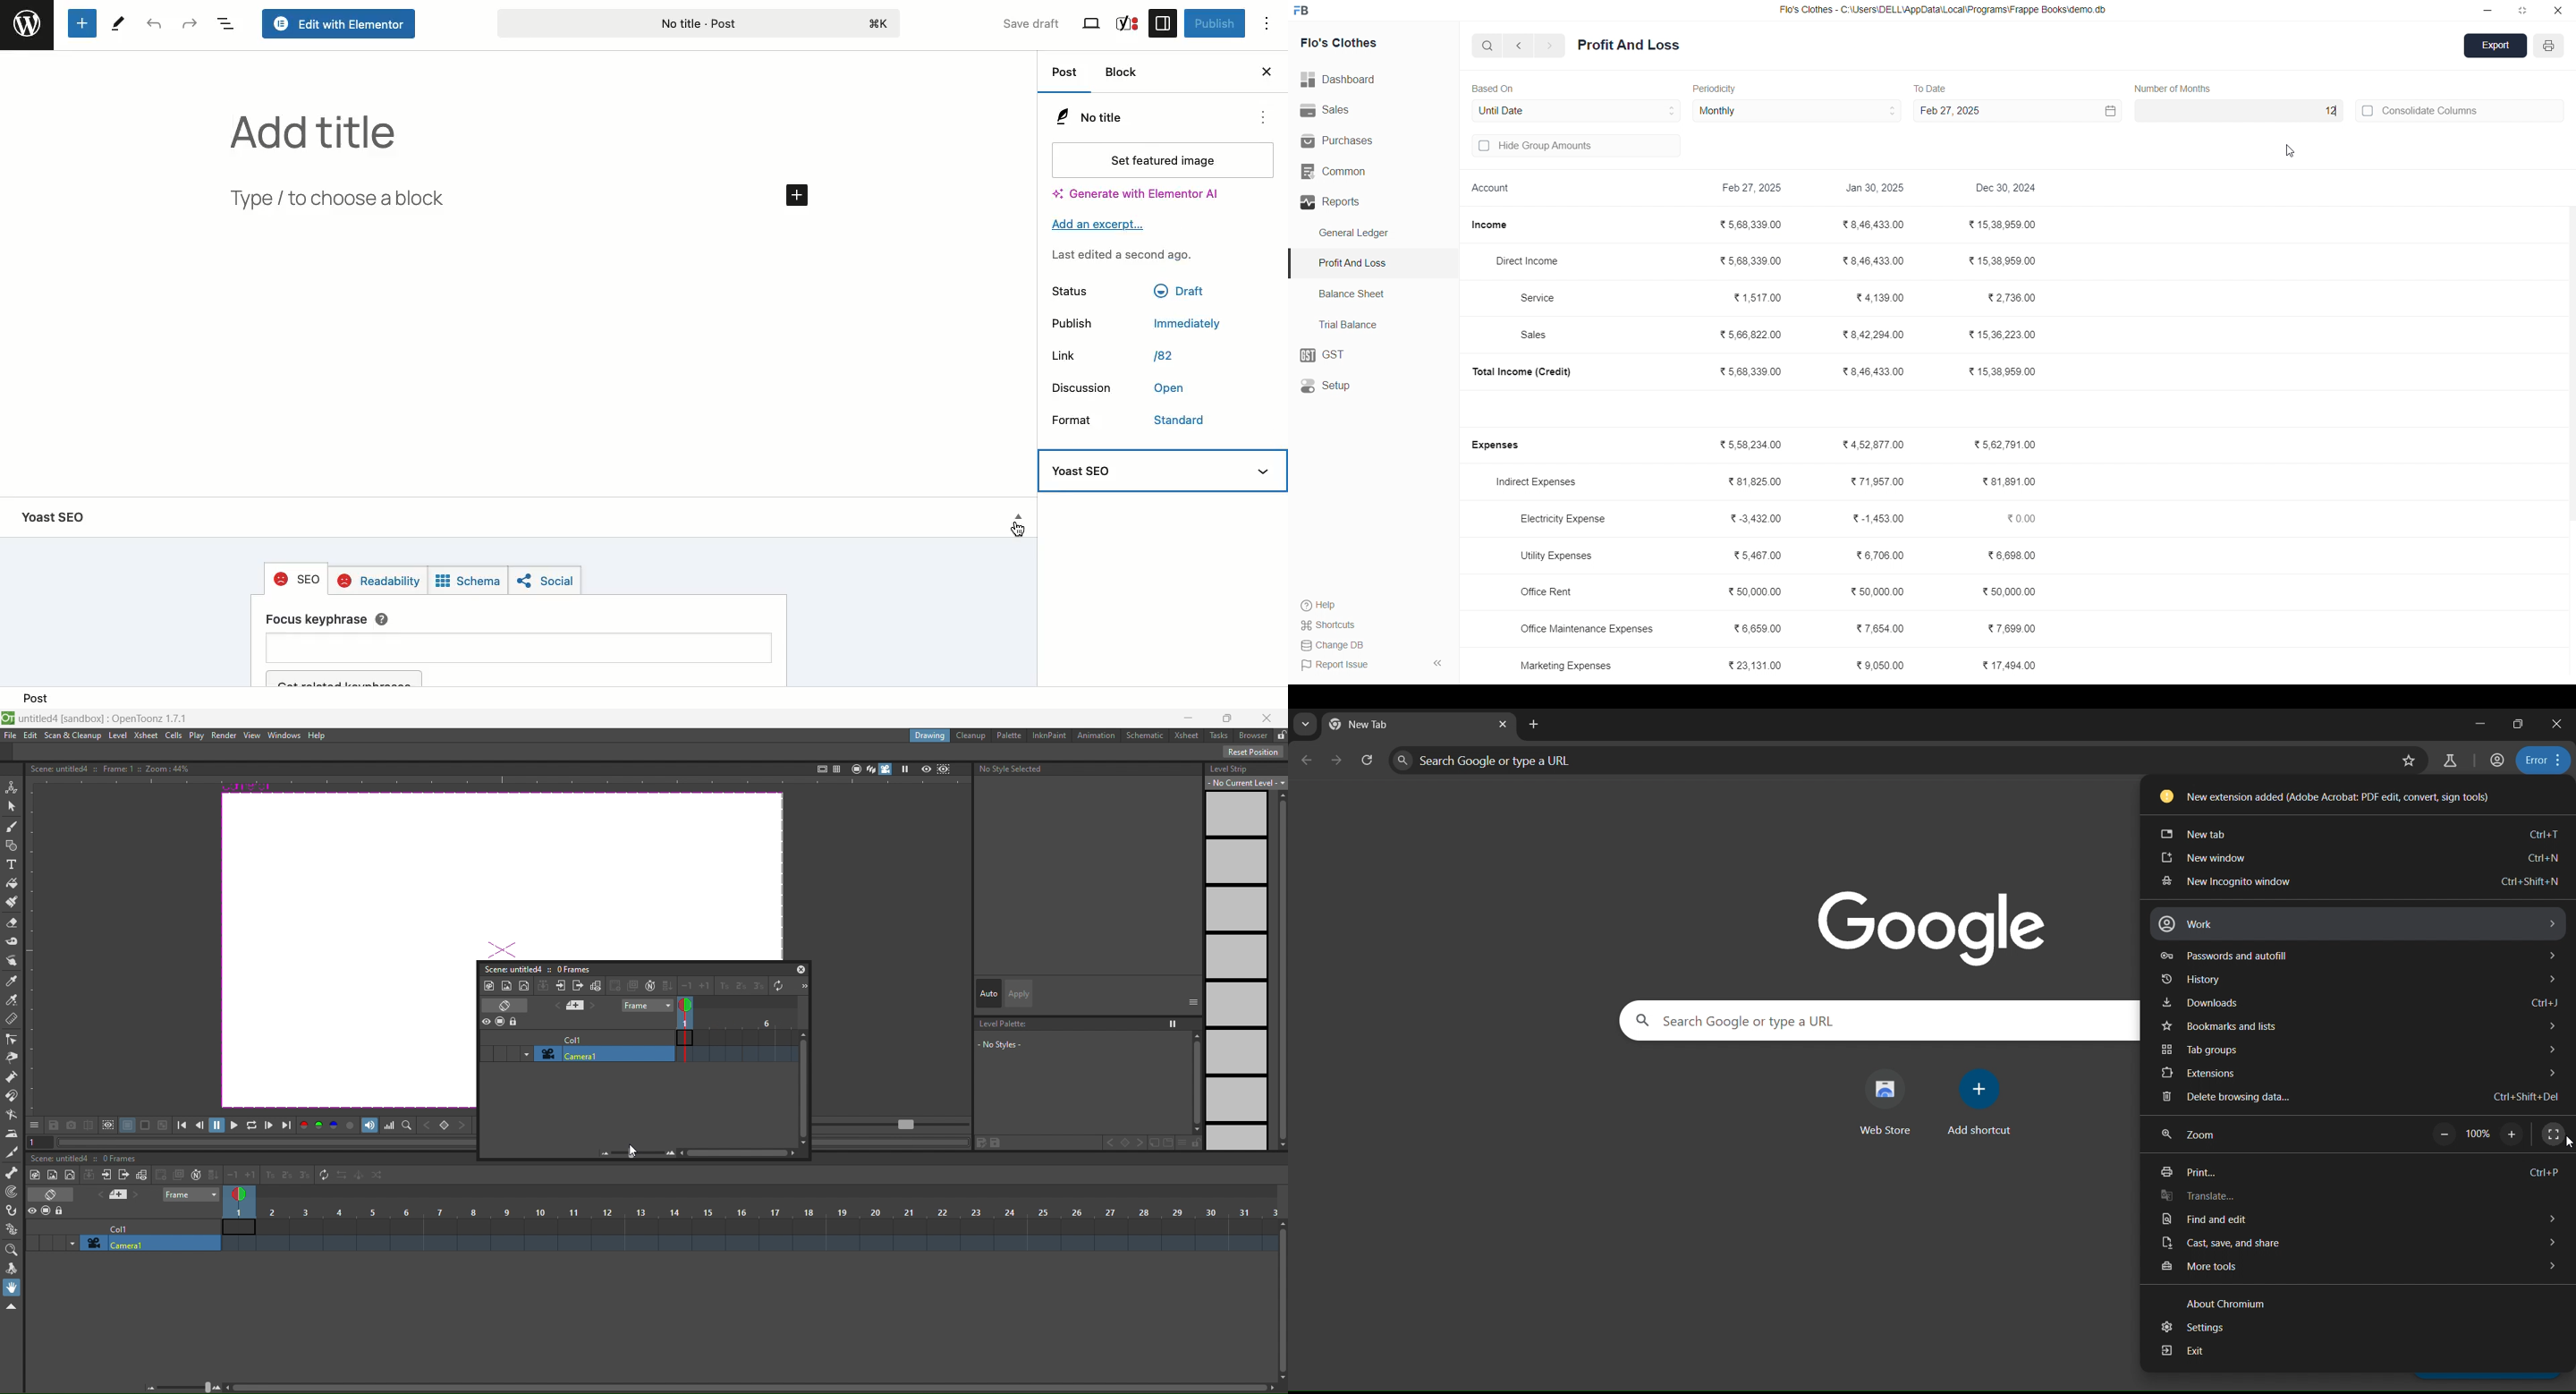 Image resolution: width=2576 pixels, height=1400 pixels. What do you see at coordinates (602, 1054) in the screenshot?
I see `camera1` at bounding box center [602, 1054].